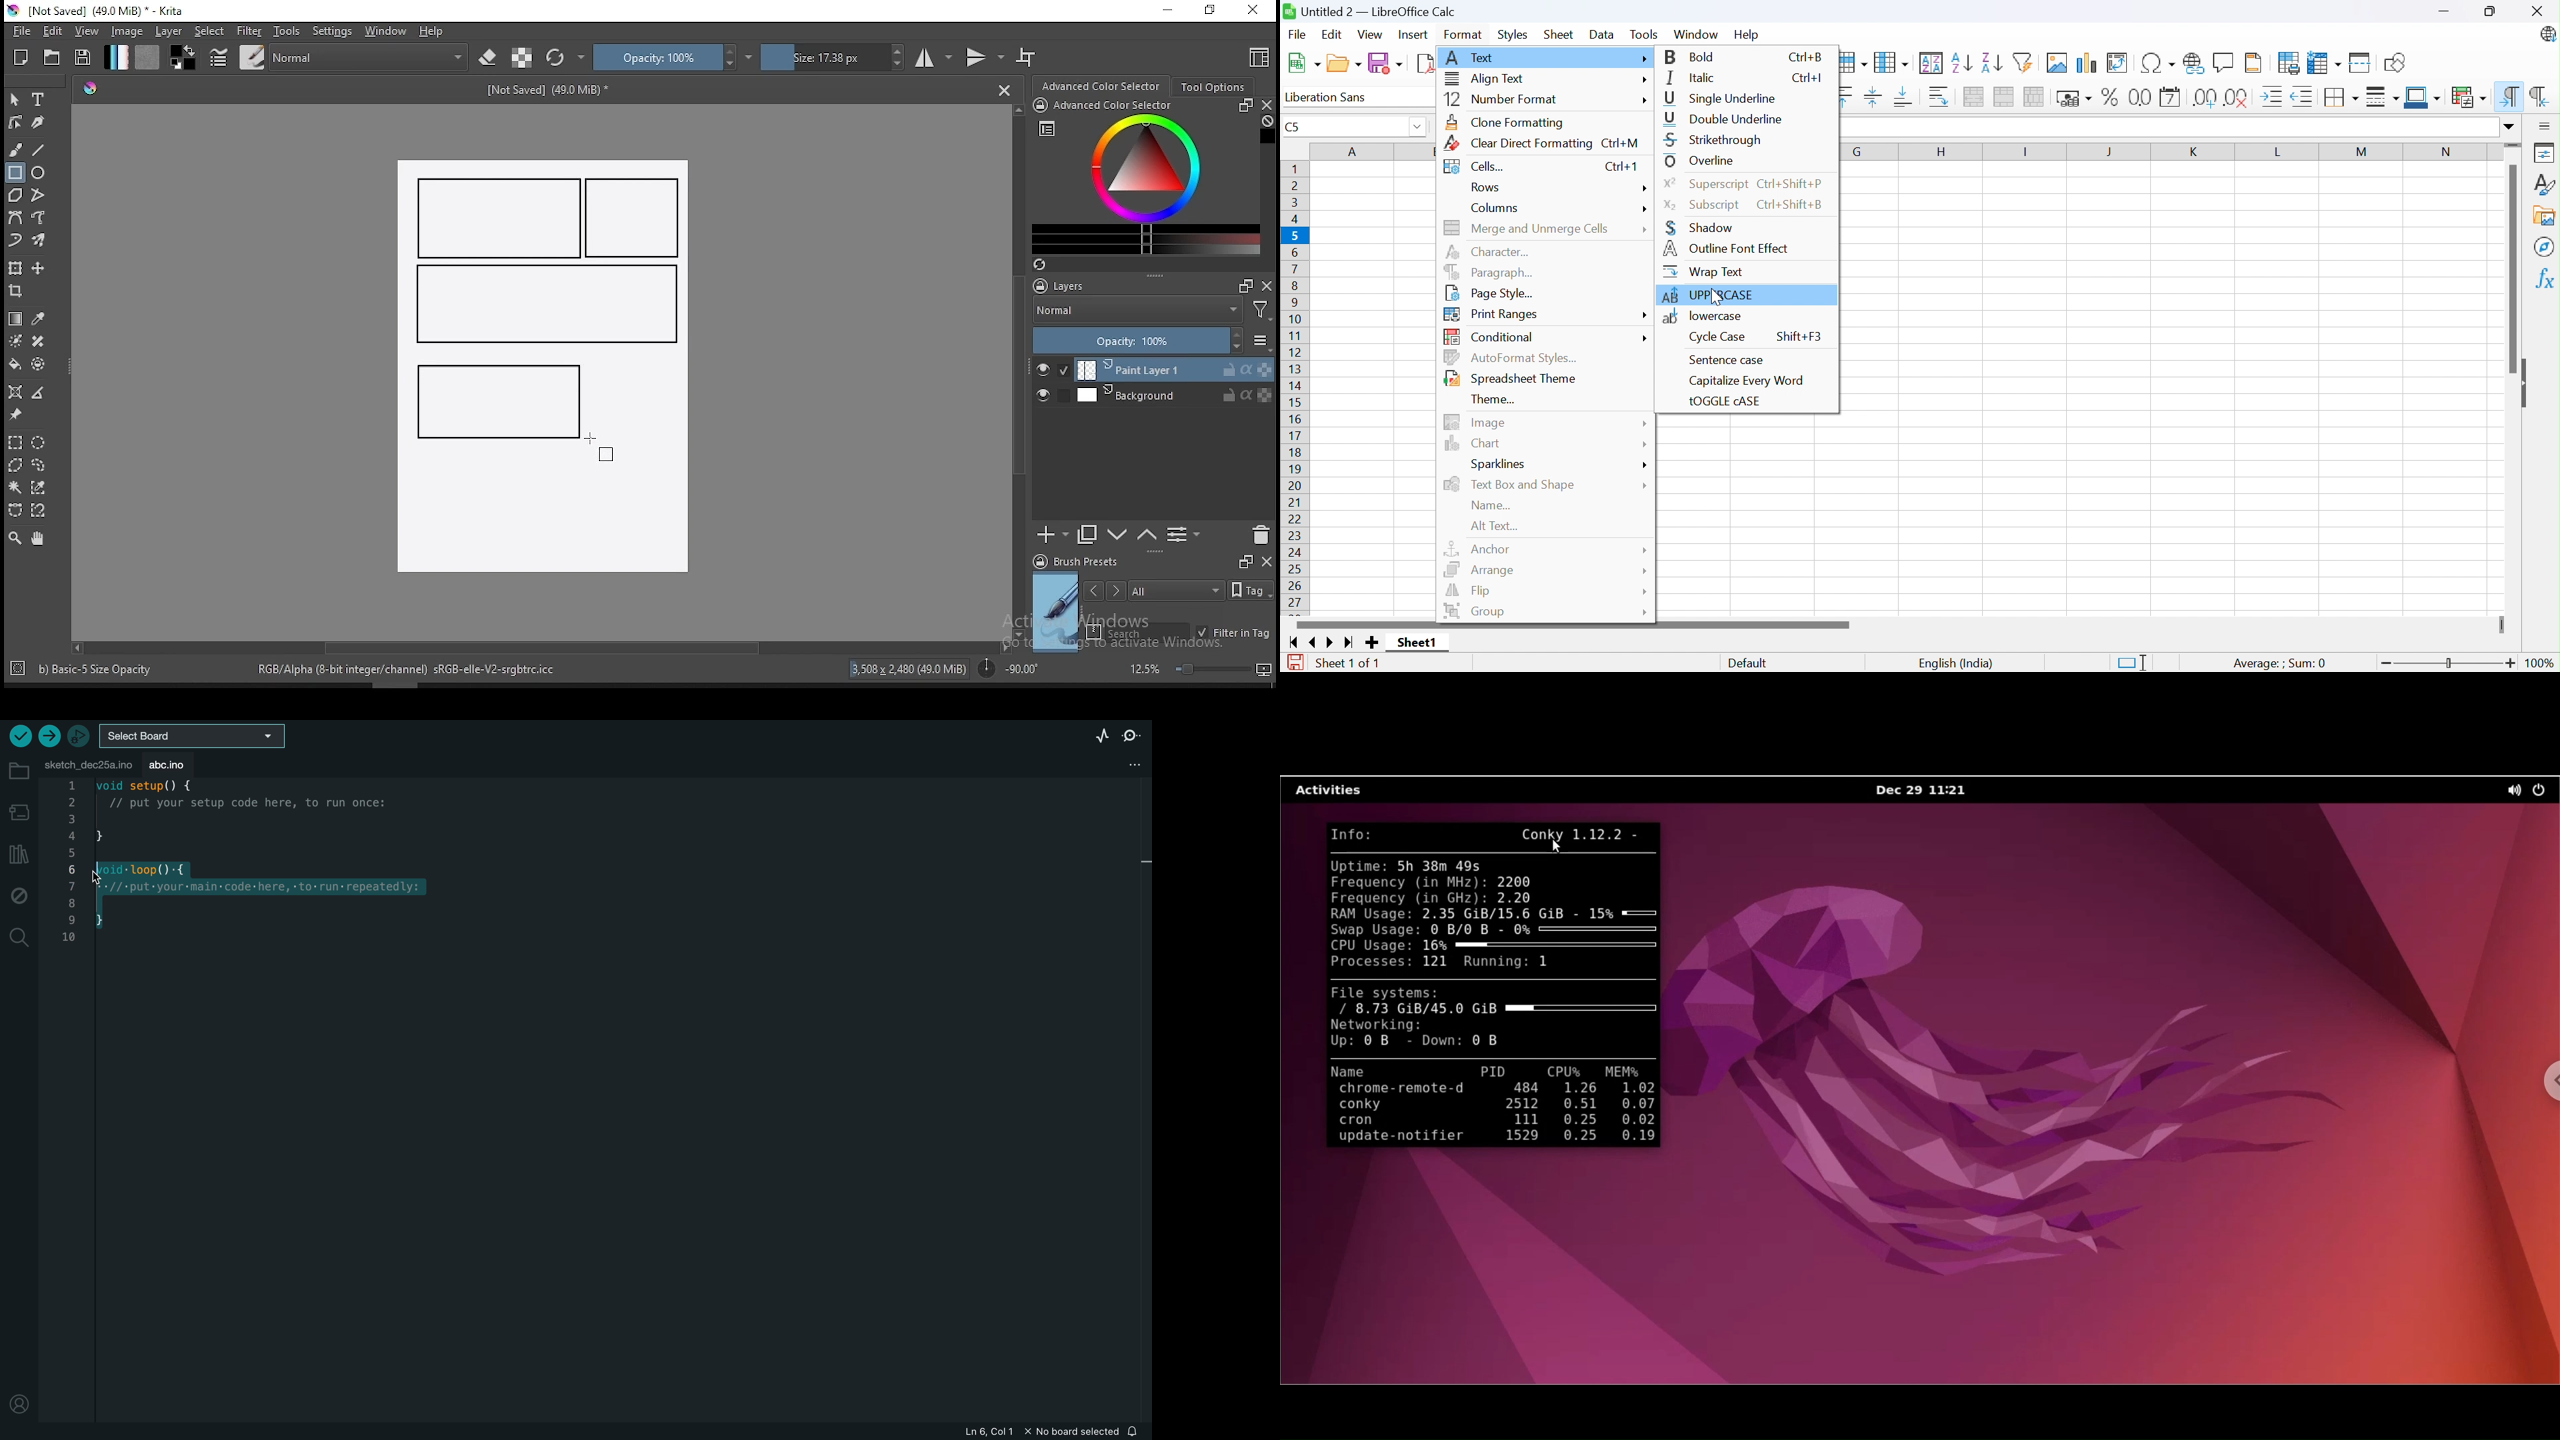 This screenshot has height=1456, width=2576. I want to click on More, so click(1646, 81).